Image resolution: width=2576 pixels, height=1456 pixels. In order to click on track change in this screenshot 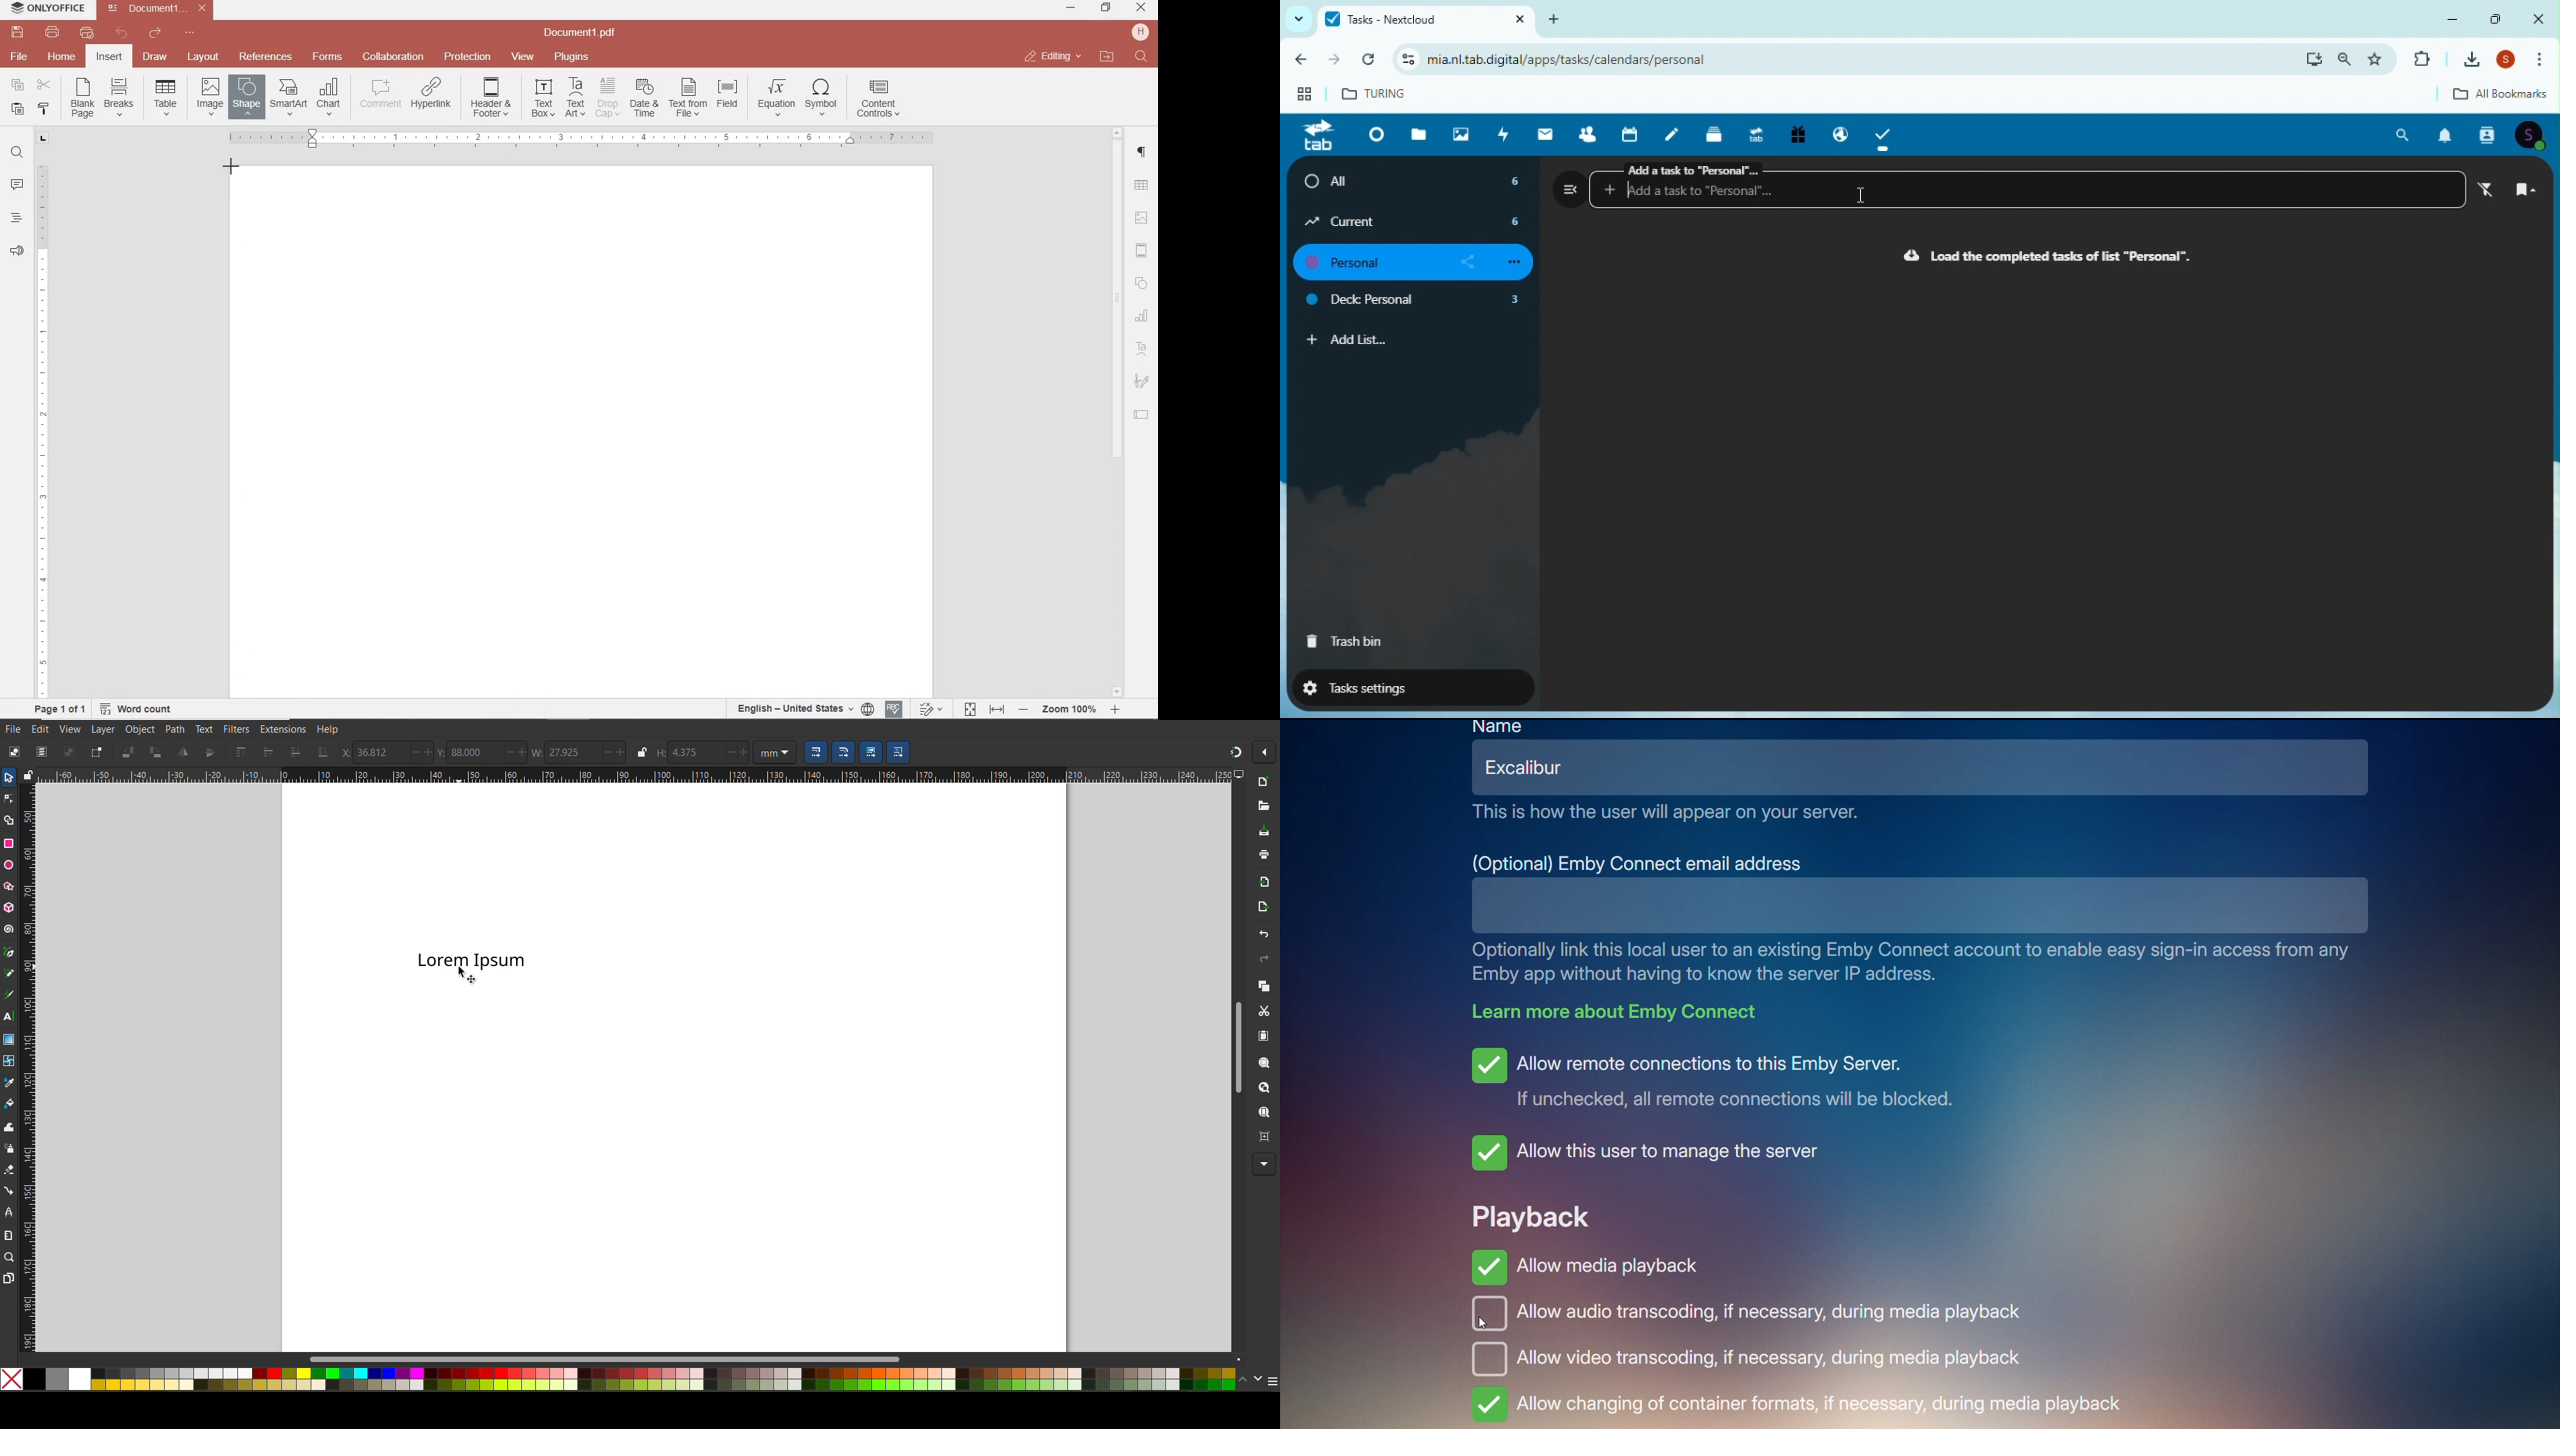, I will do `click(930, 710)`.